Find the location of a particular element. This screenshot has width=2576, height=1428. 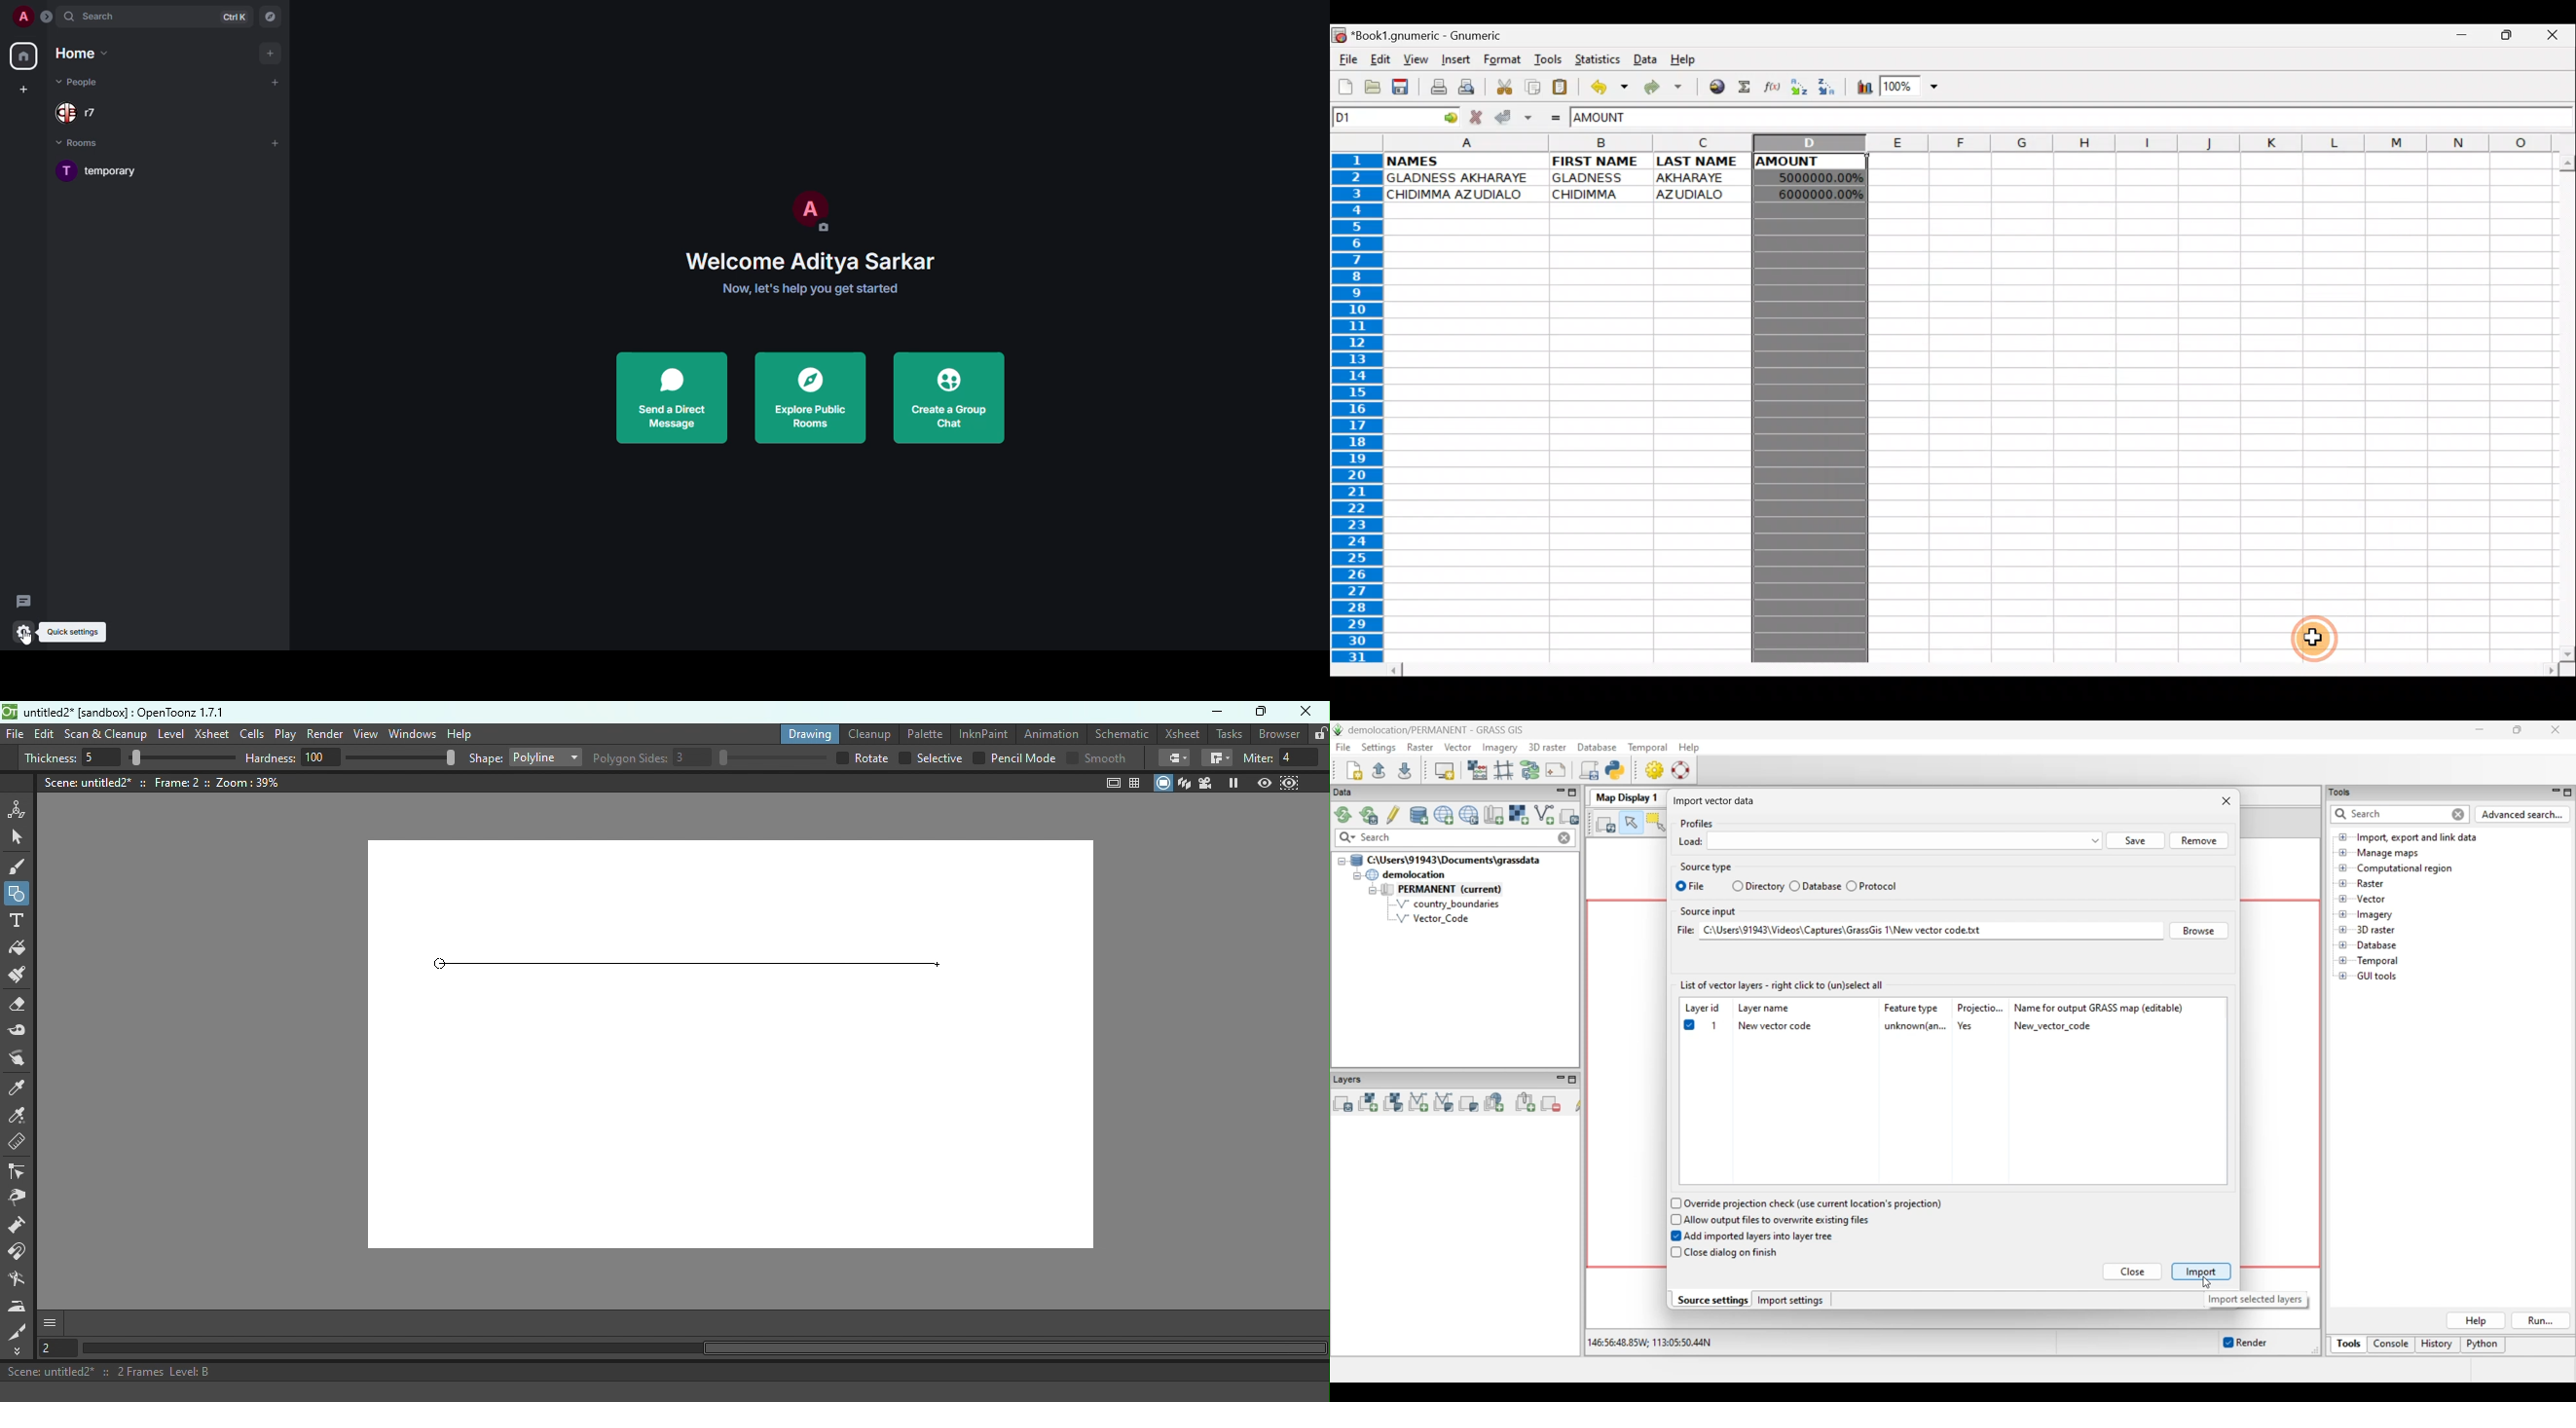

Miter is located at coordinates (1285, 758).